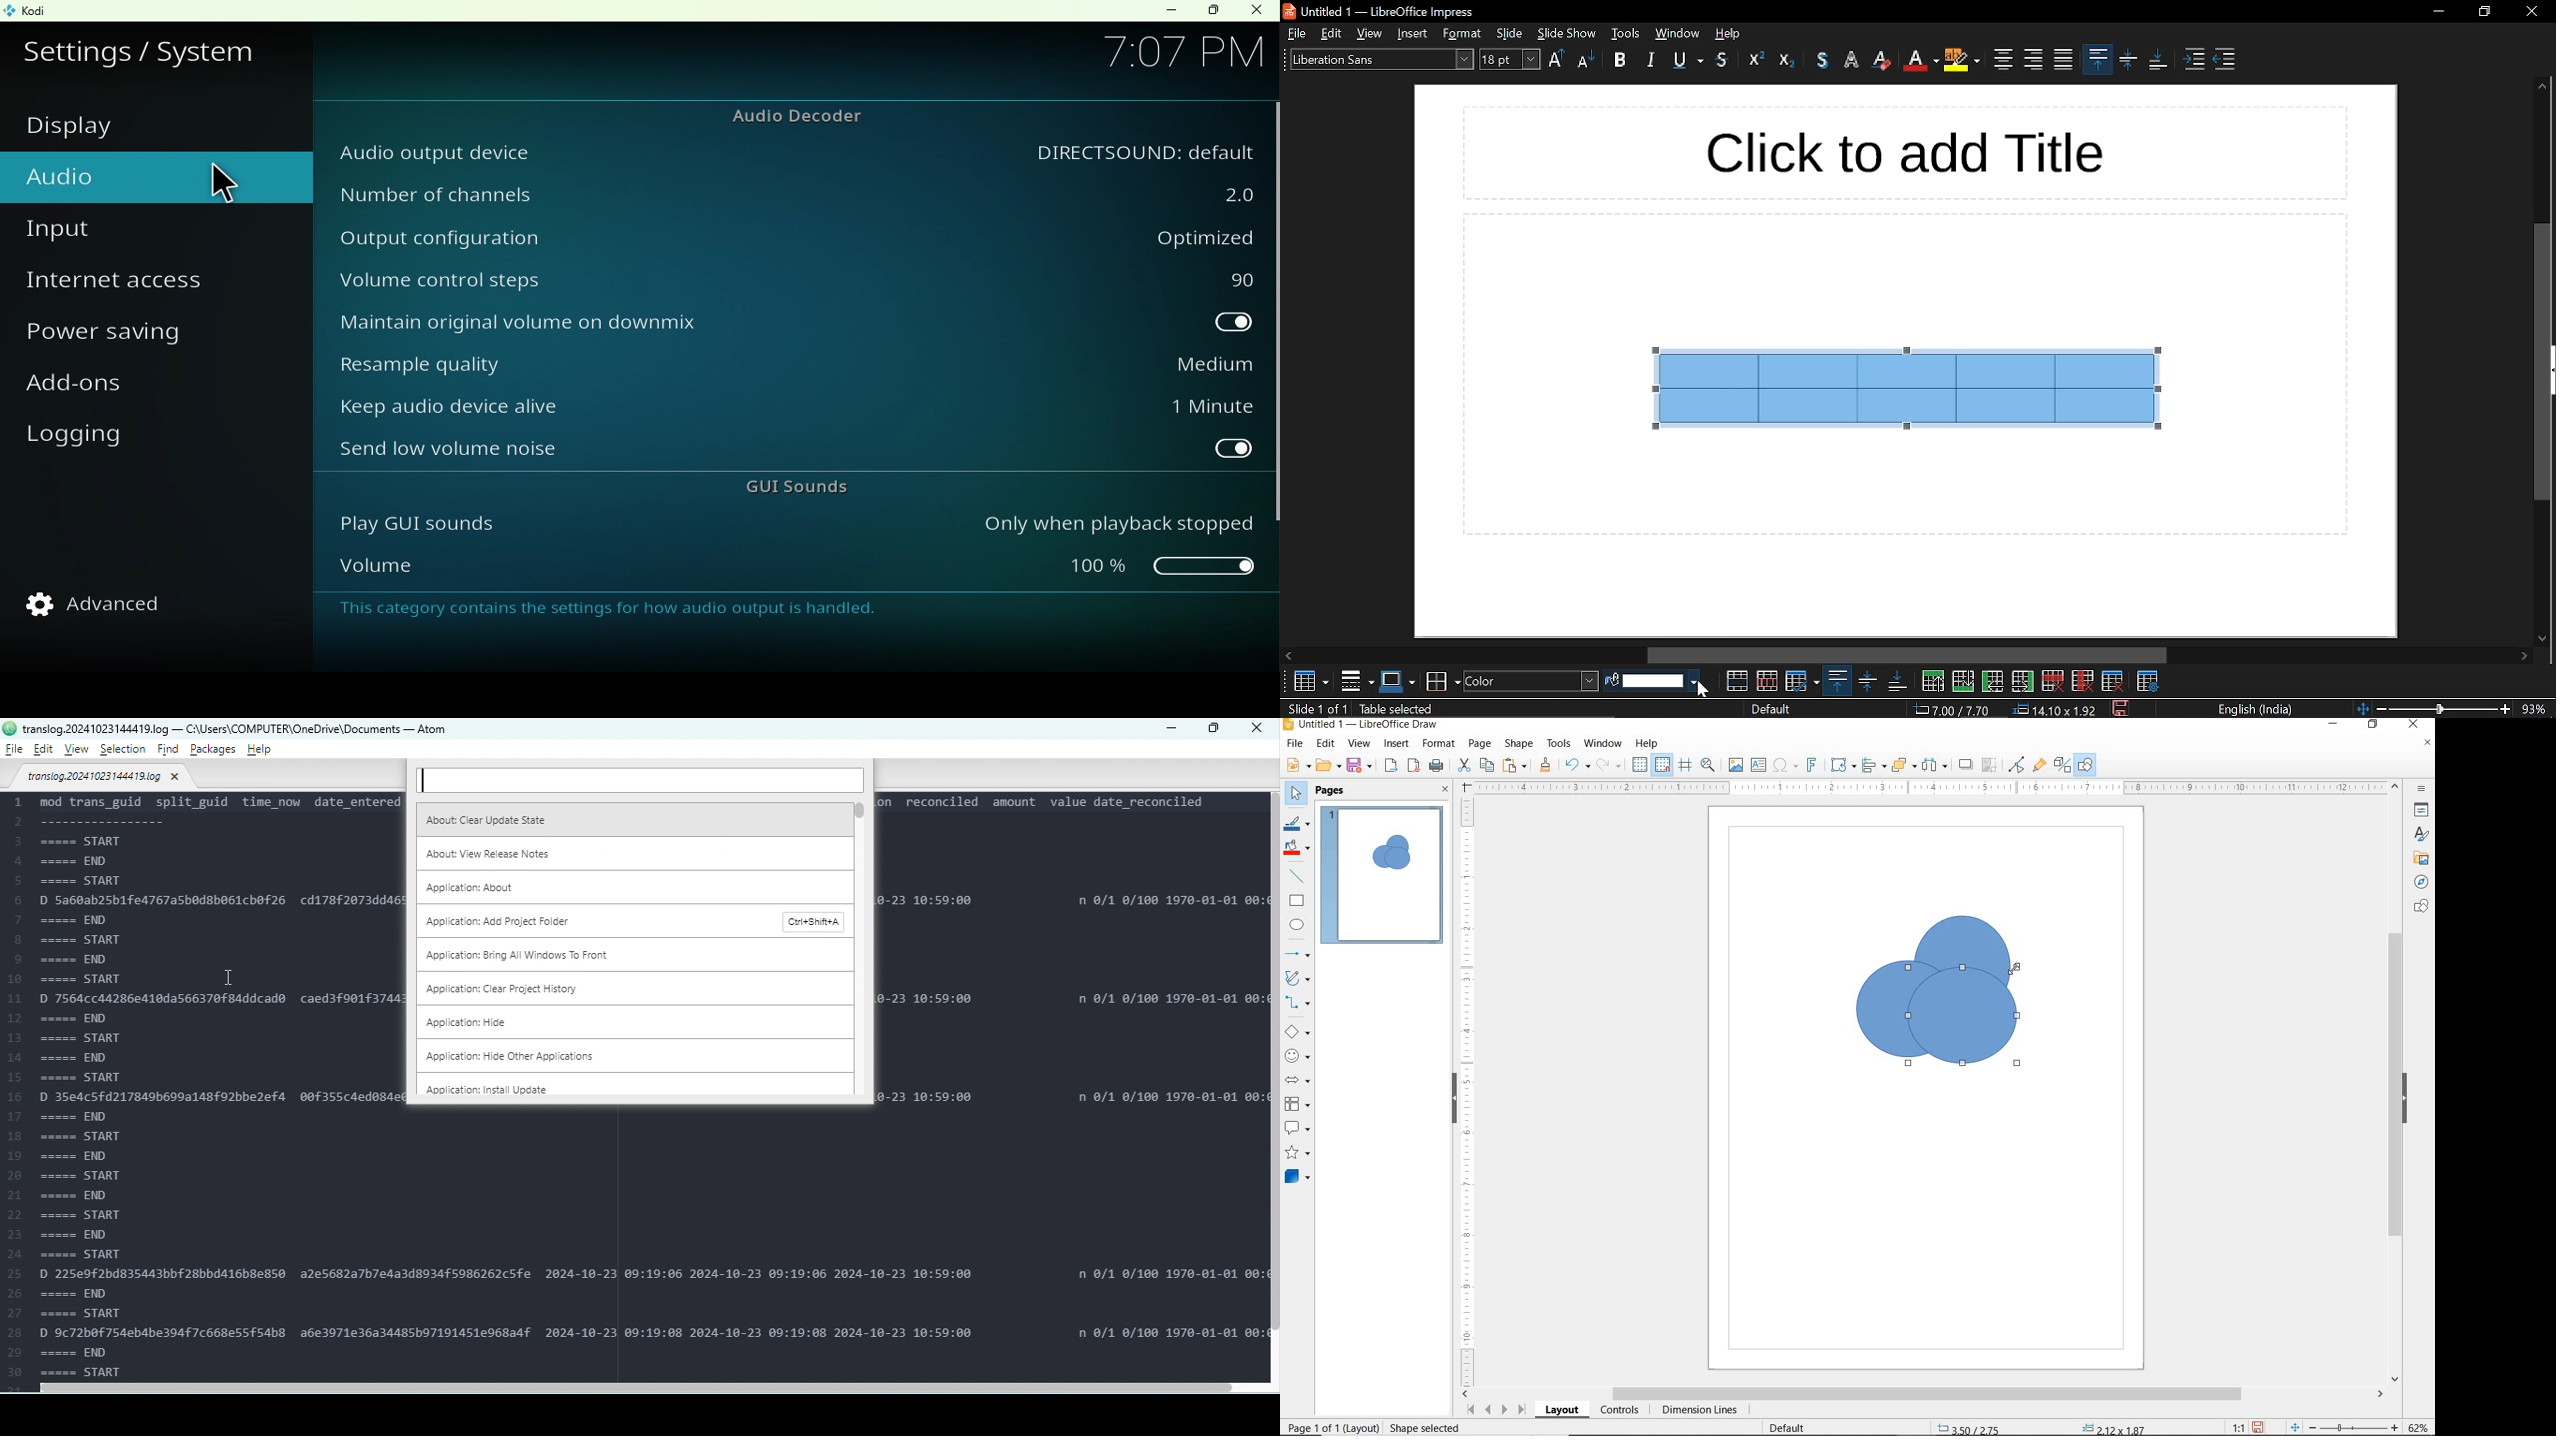 Image resolution: width=2576 pixels, height=1456 pixels. I want to click on INSERT FONTWORK TEXT, so click(1810, 765).